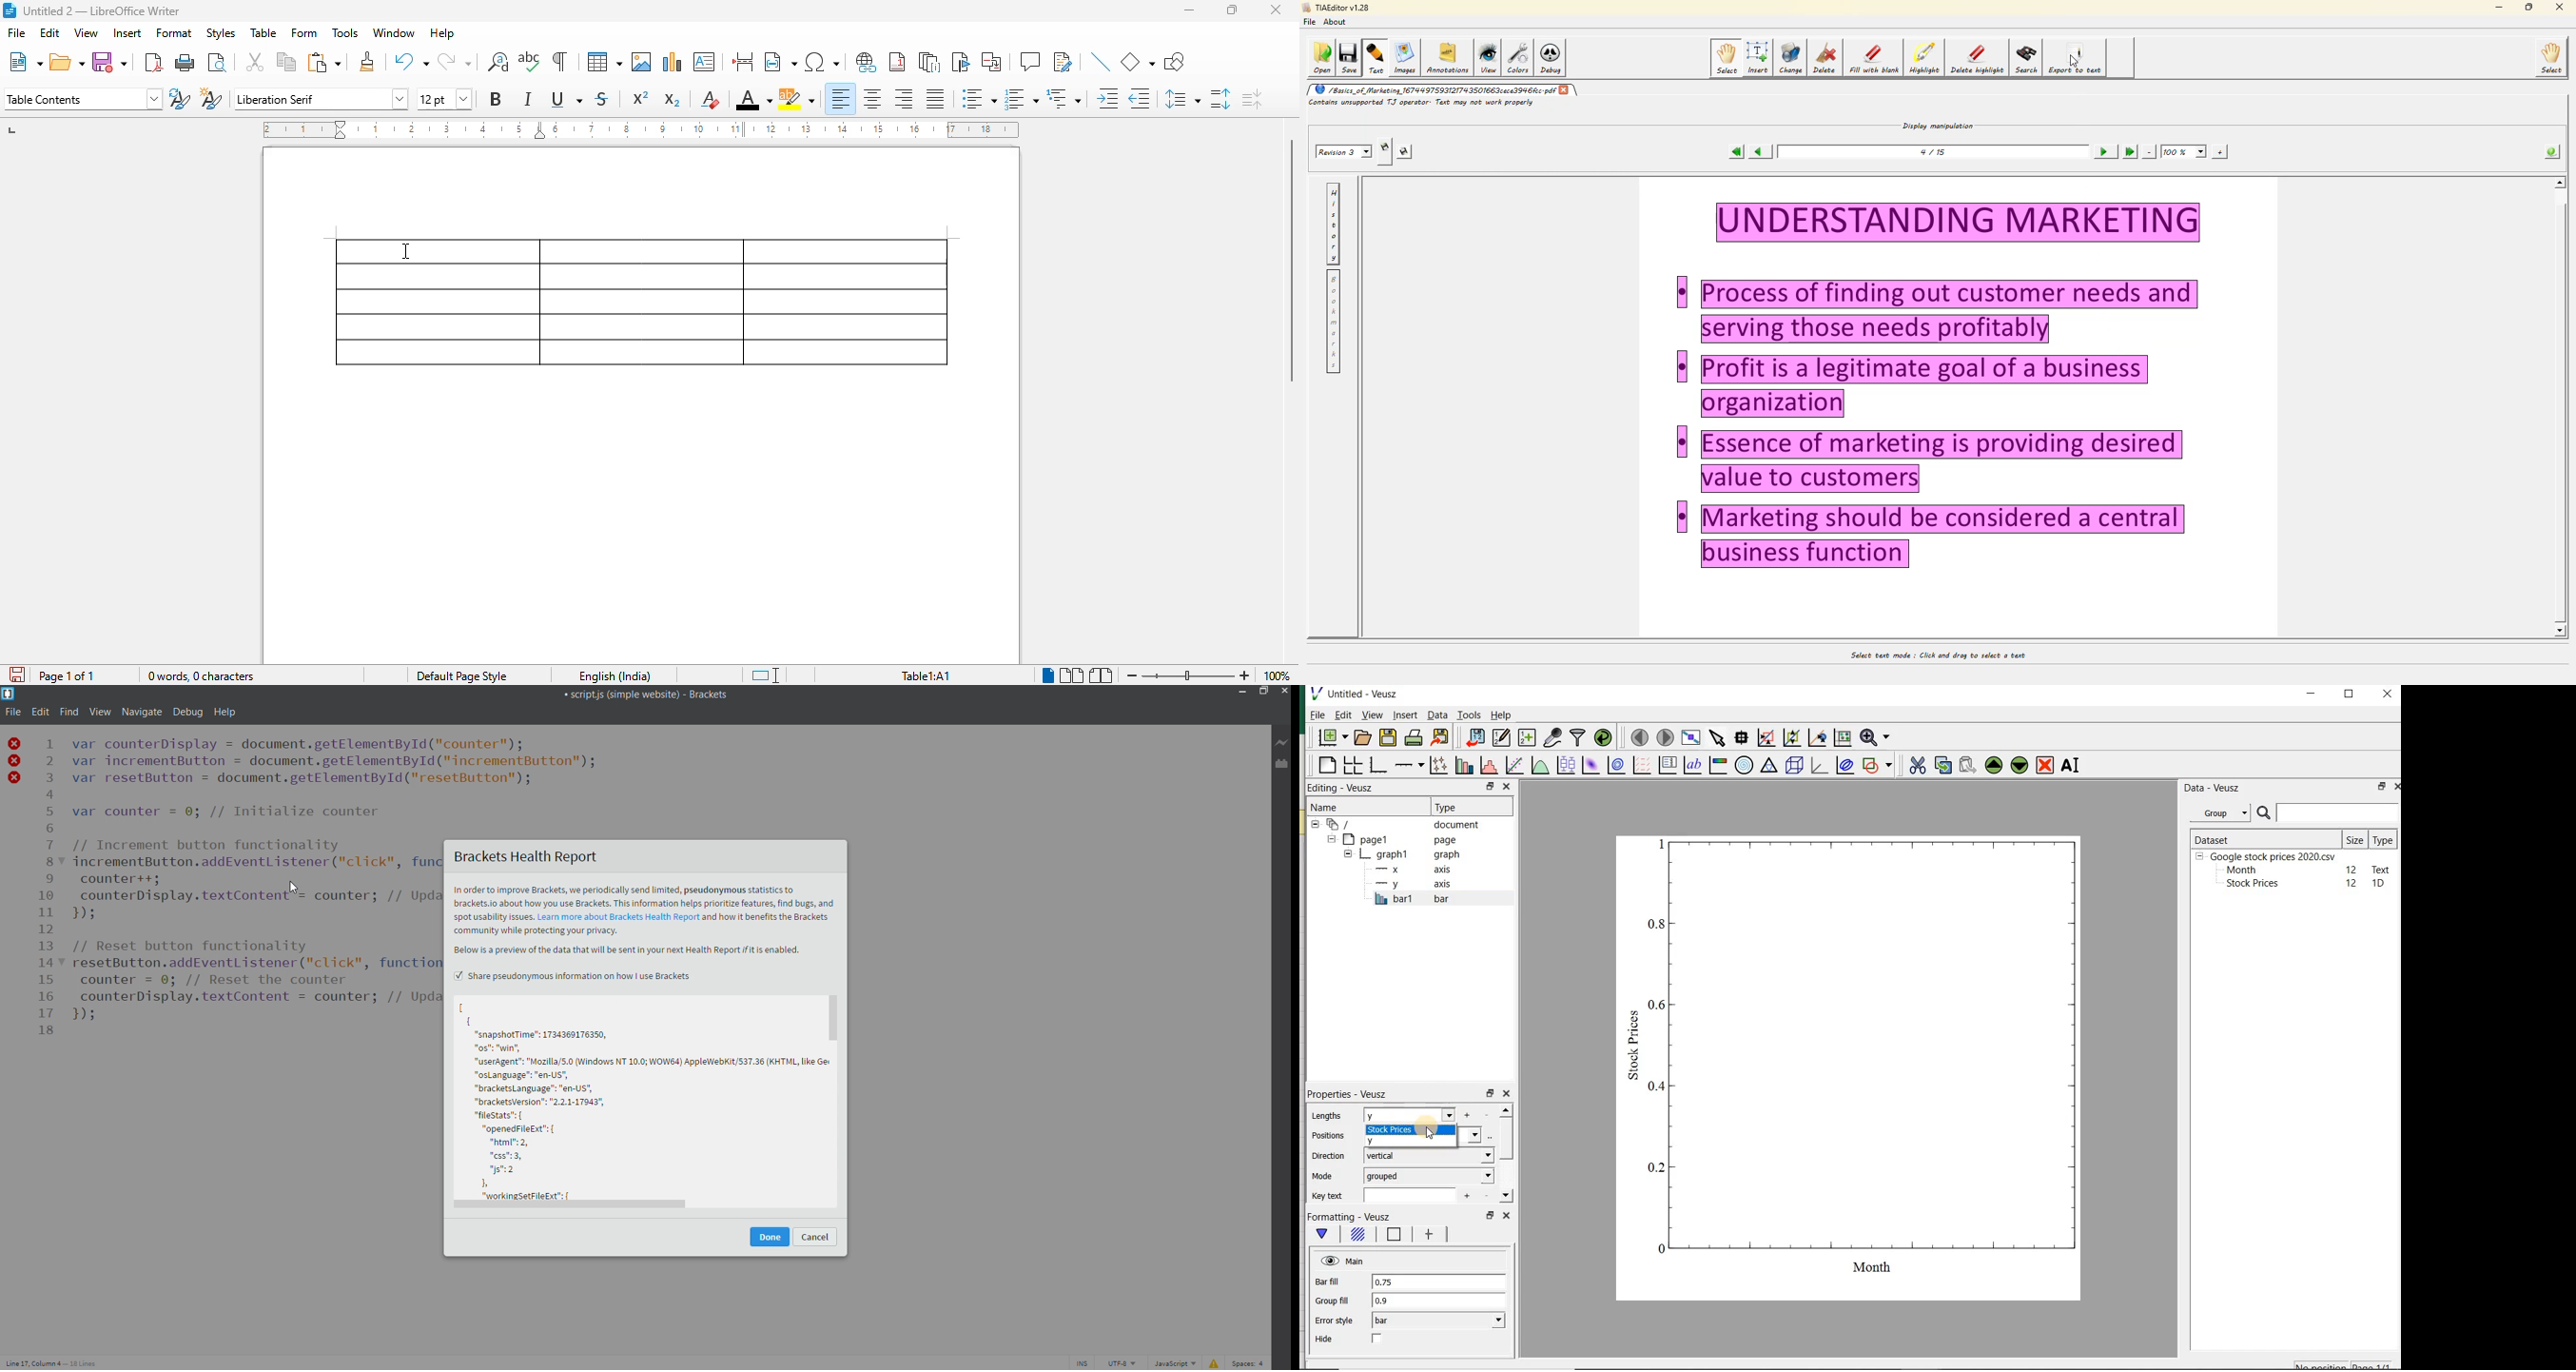 The height and width of the screenshot is (1372, 2576). What do you see at coordinates (18, 675) in the screenshot?
I see `click to save the document` at bounding box center [18, 675].